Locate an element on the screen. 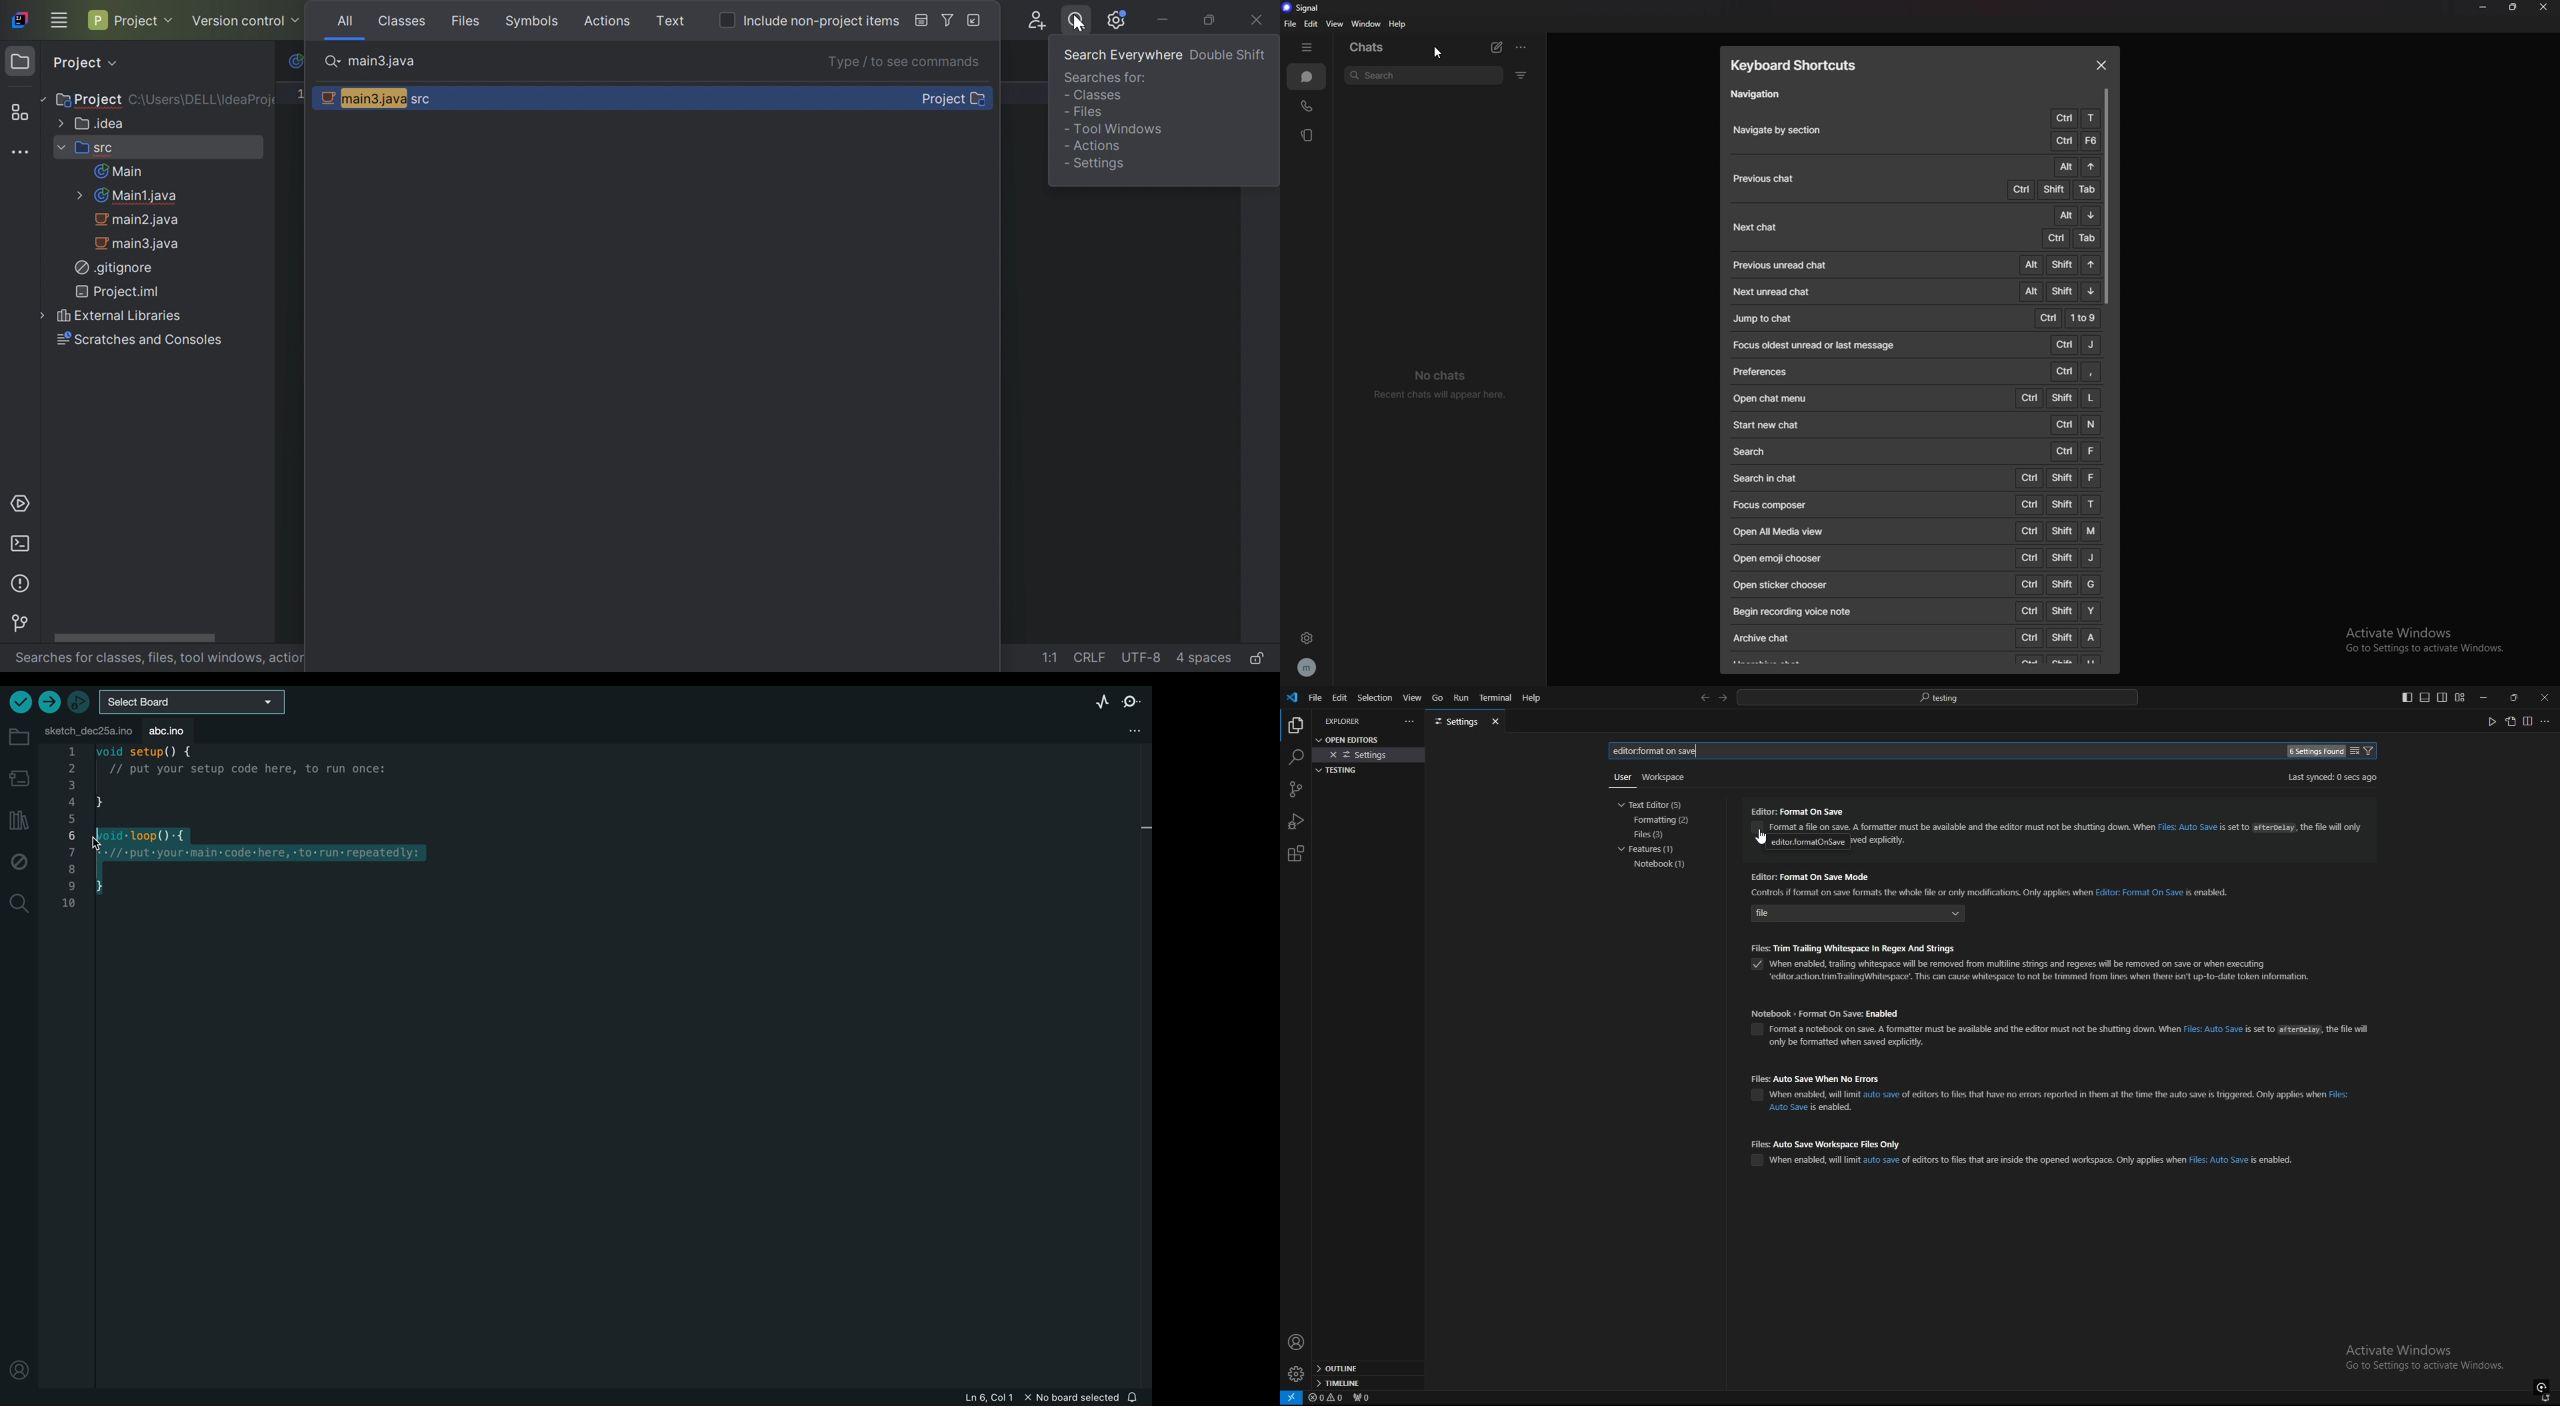 The height and width of the screenshot is (1428, 2576). previous unread chat is located at coordinates (1780, 266).